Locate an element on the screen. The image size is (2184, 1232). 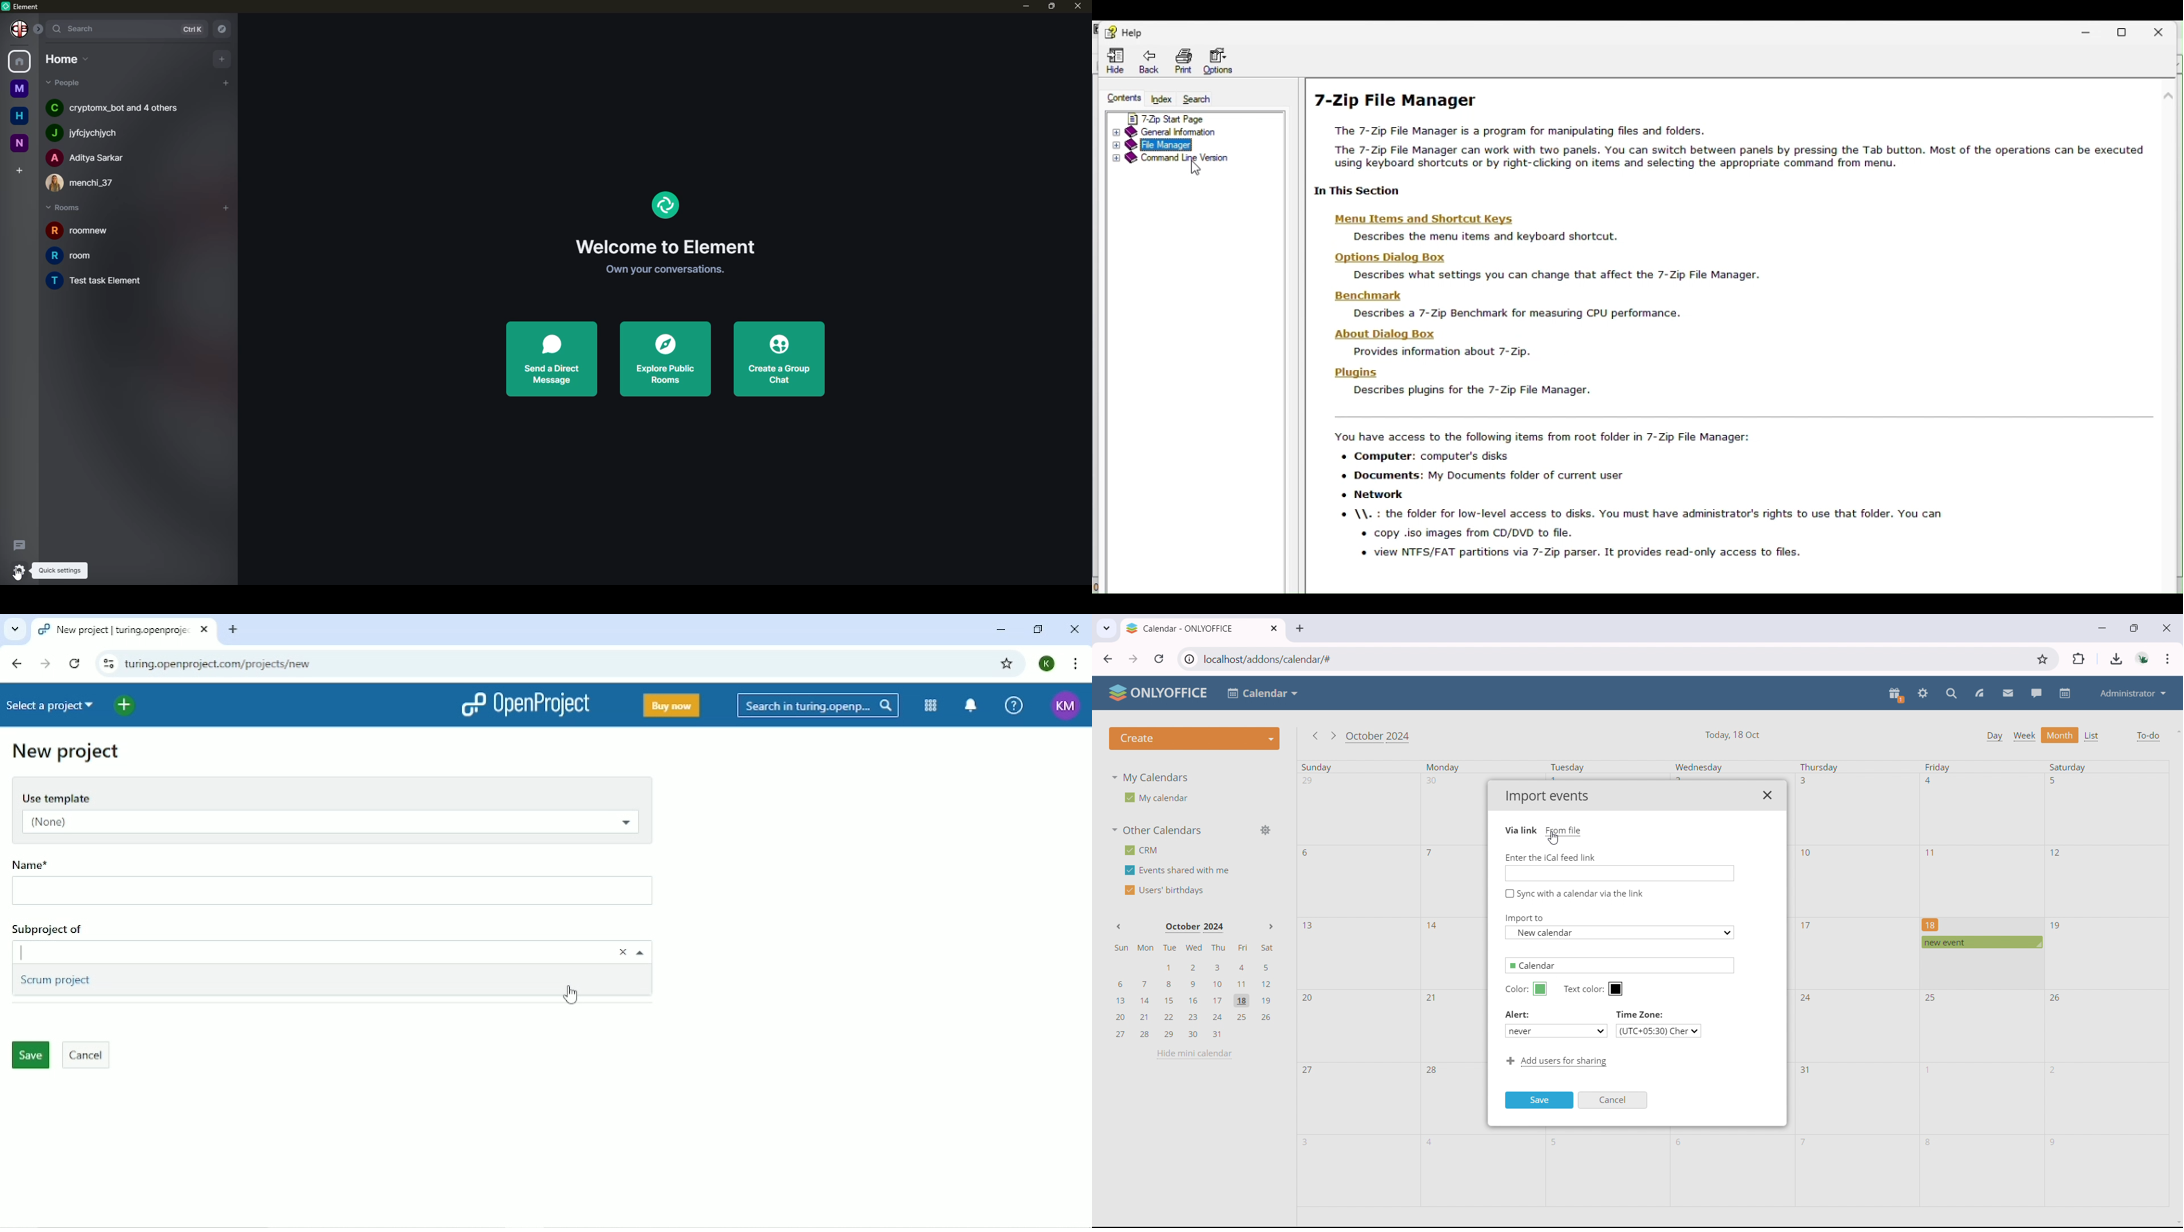
In this section is located at coordinates (1363, 193).